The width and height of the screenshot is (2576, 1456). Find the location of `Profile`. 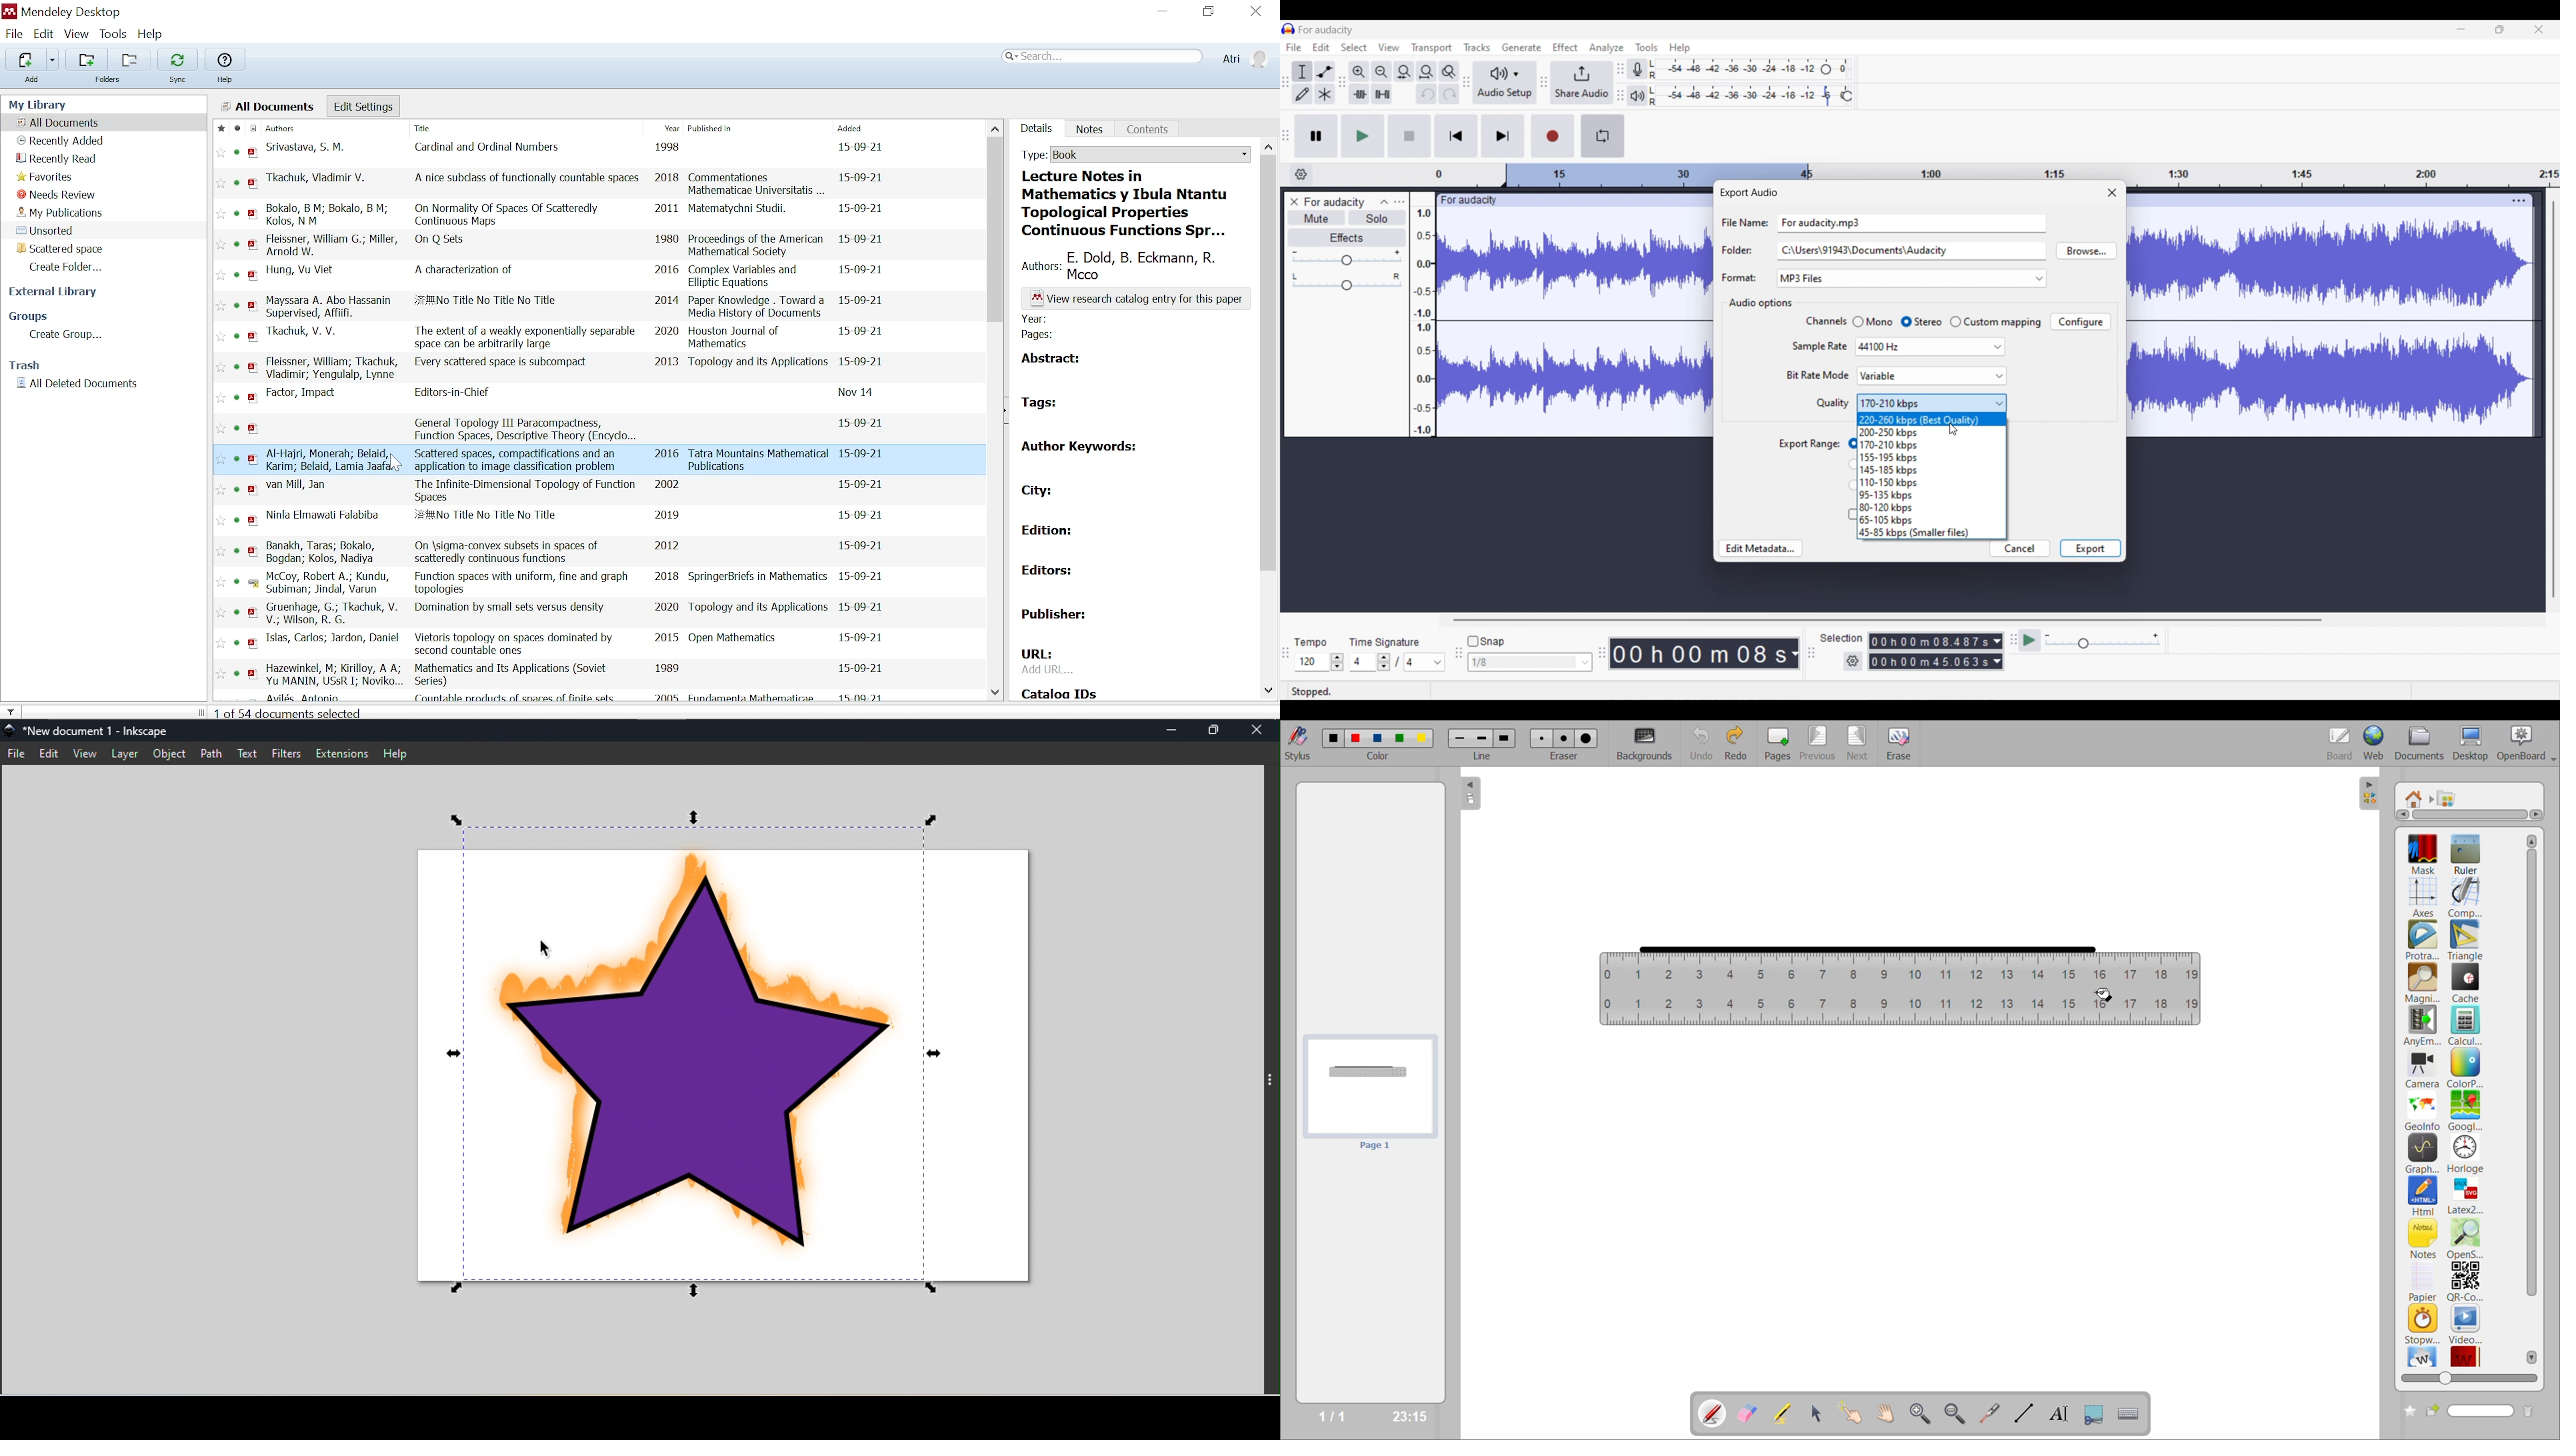

Profile is located at coordinates (1244, 59).